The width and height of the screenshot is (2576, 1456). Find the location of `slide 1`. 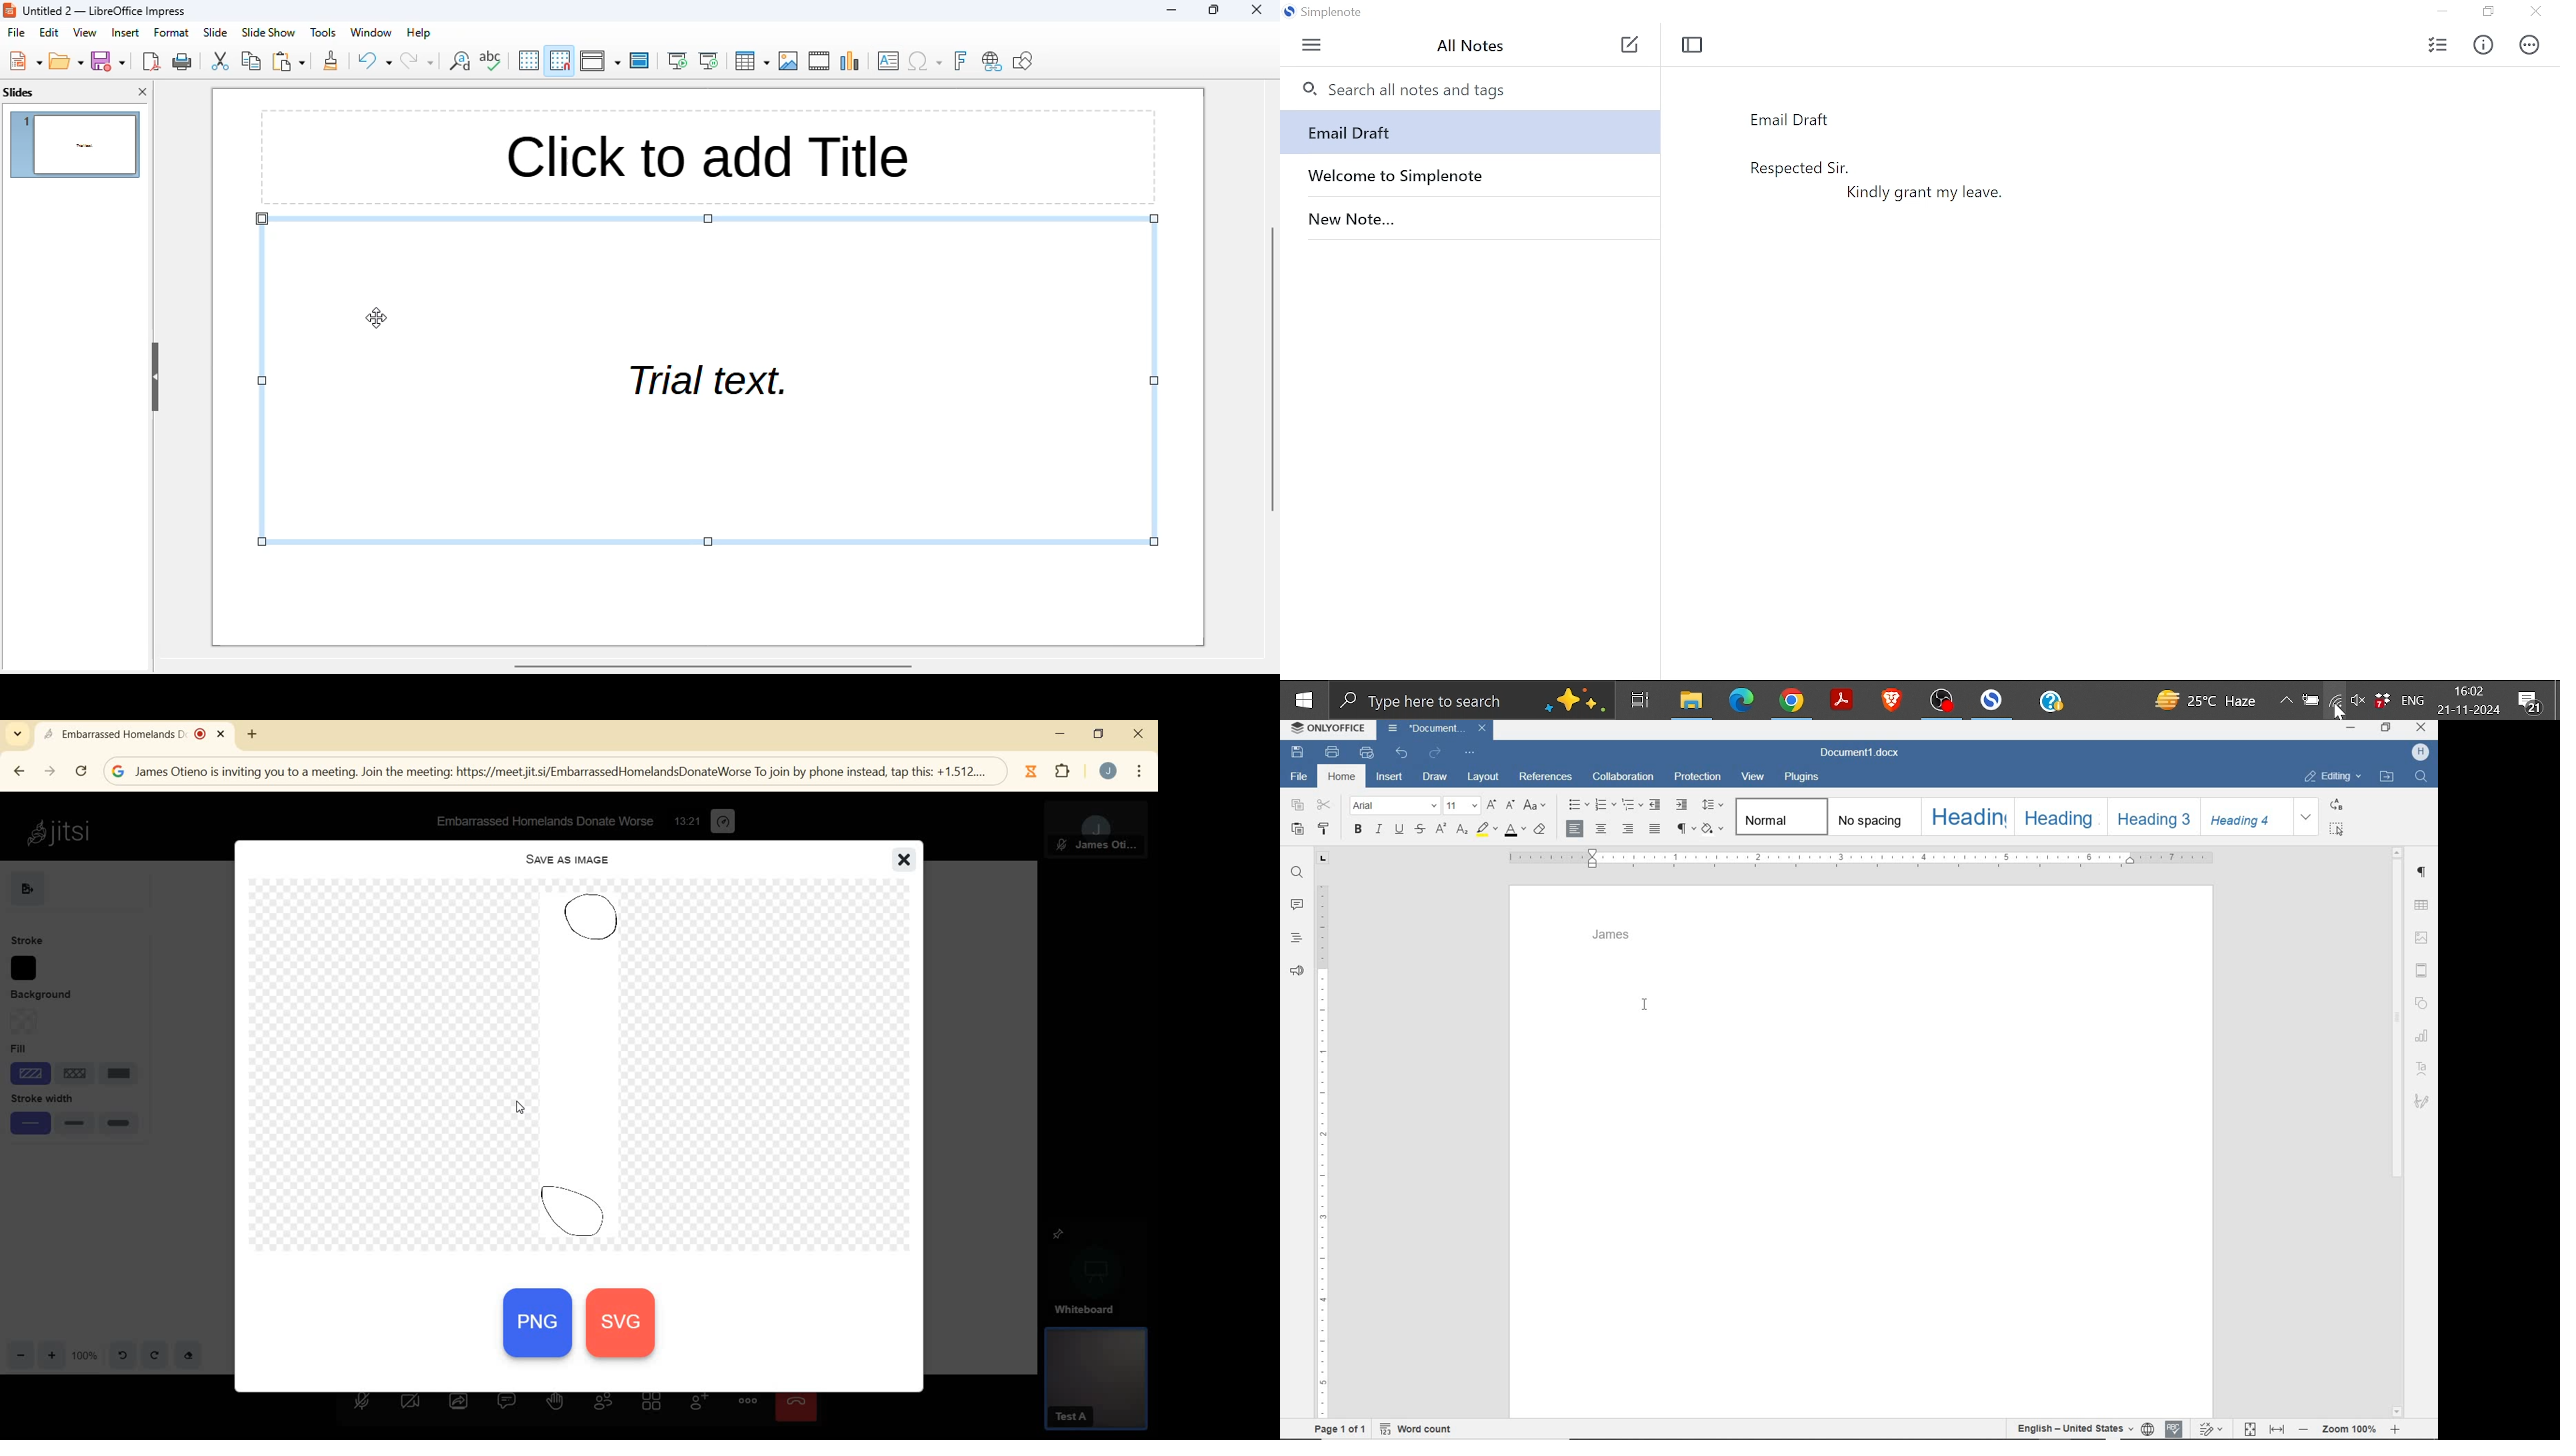

slide 1 is located at coordinates (75, 145).